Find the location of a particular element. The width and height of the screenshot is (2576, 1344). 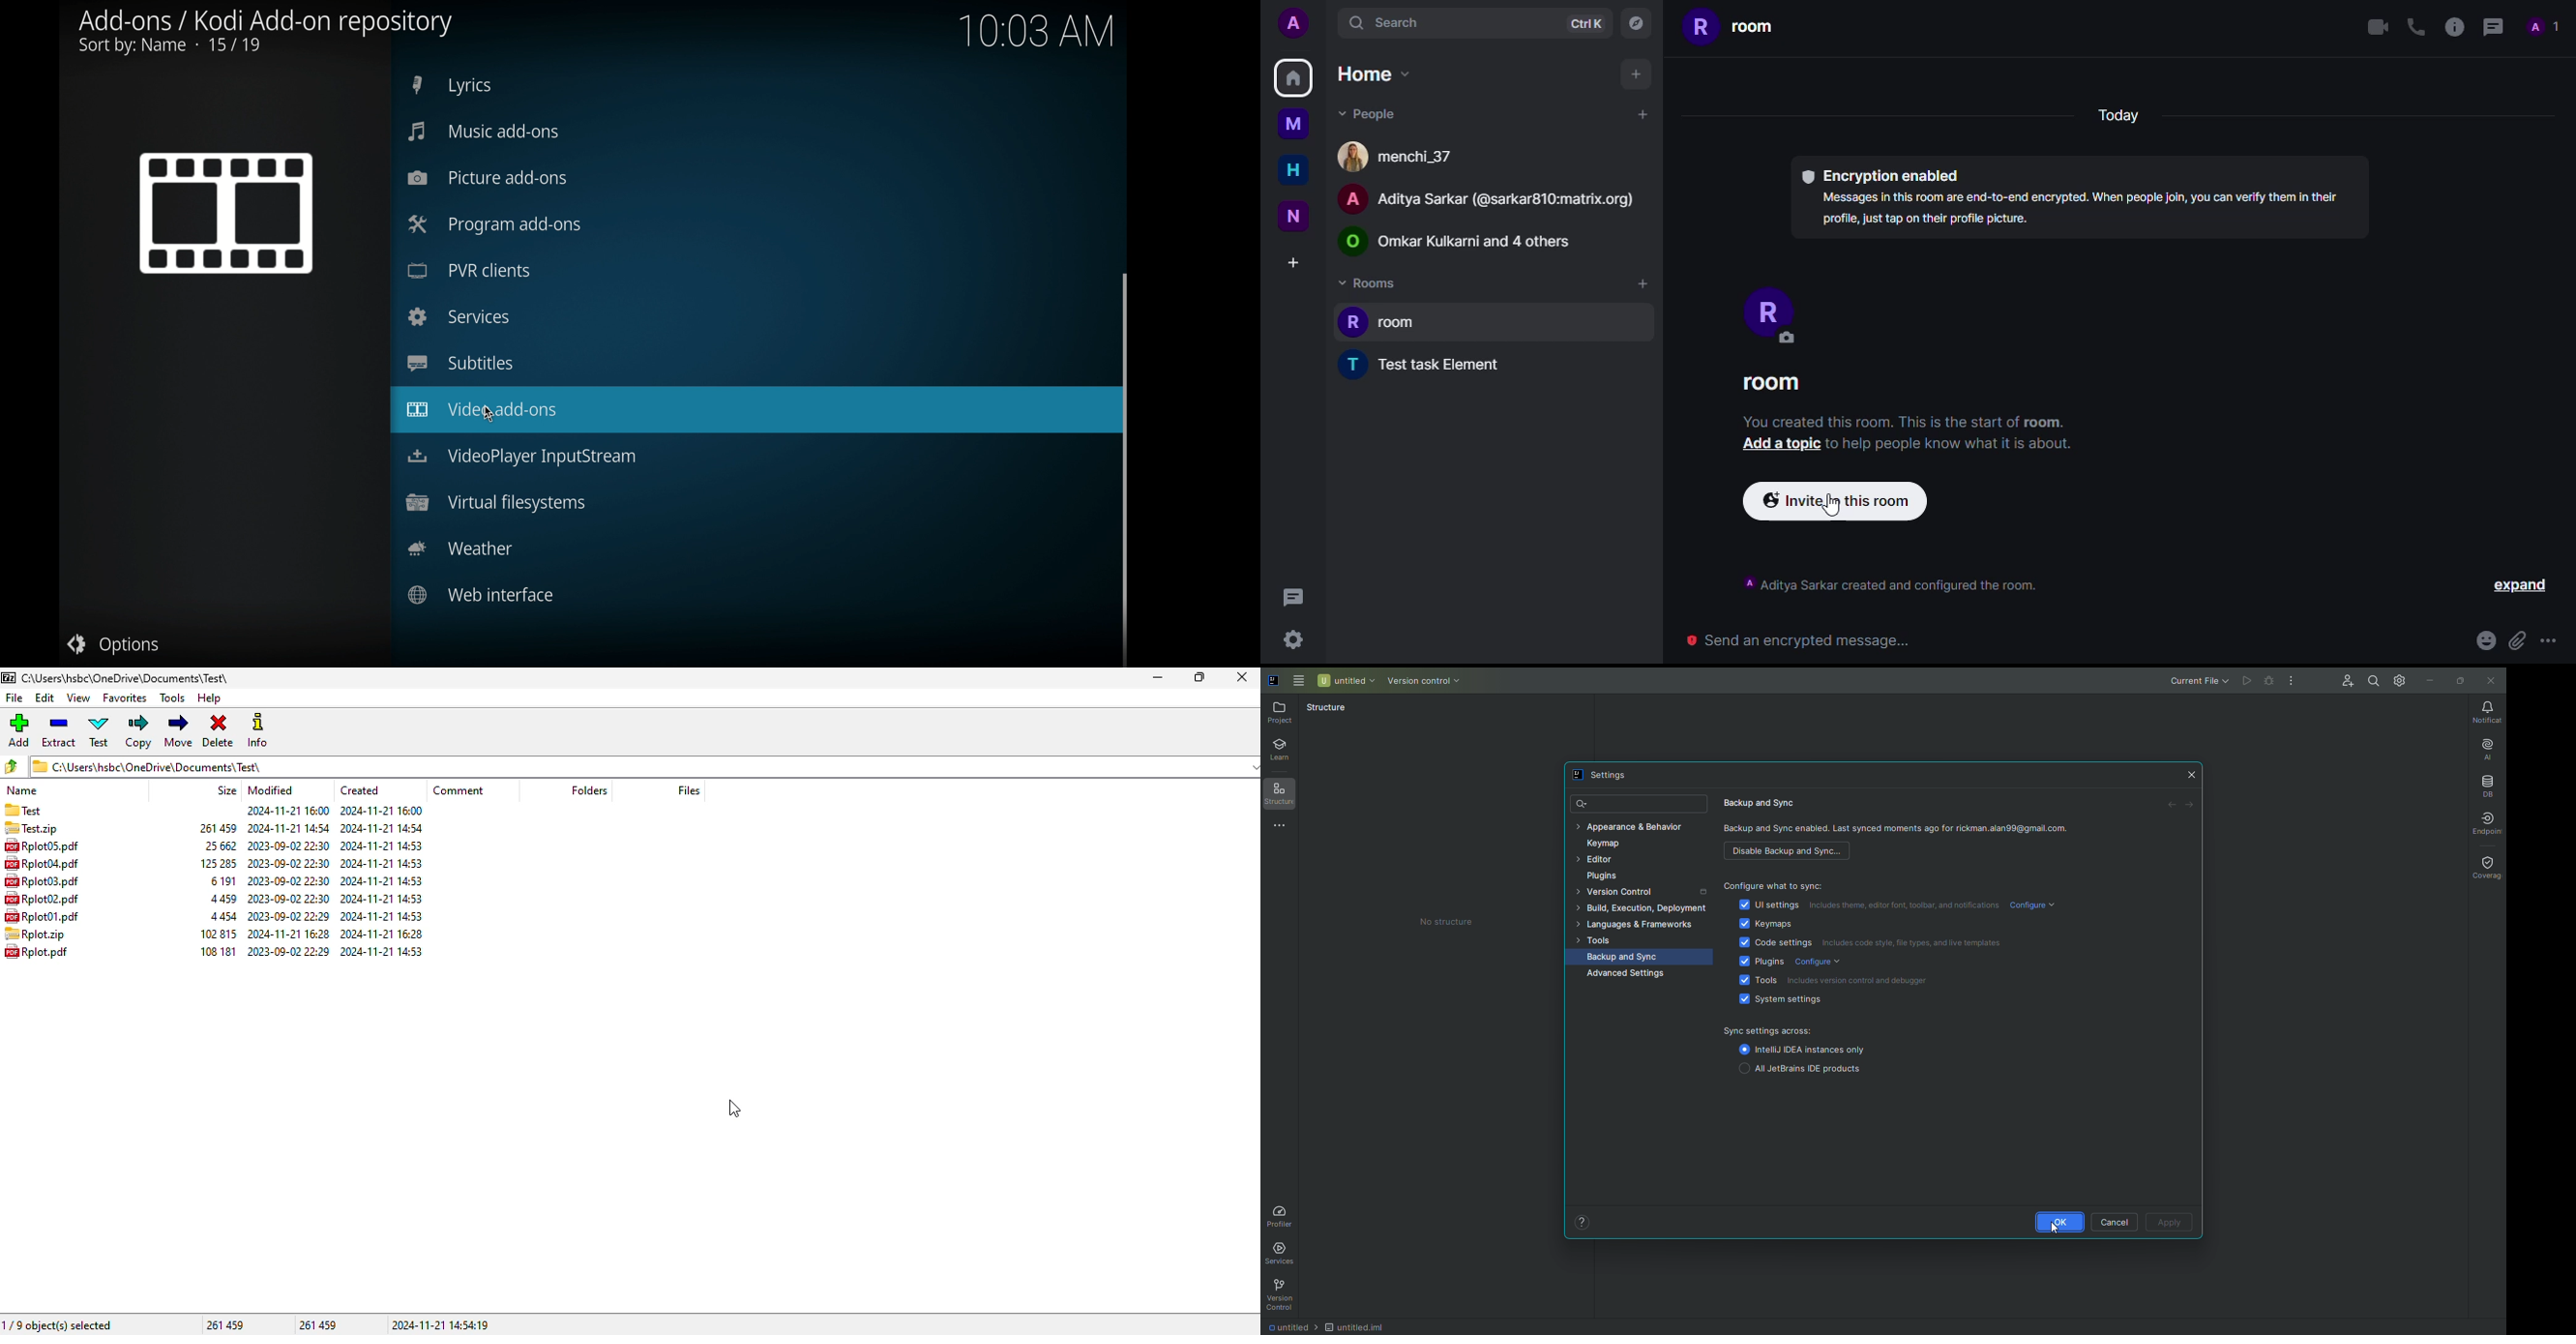

Database is located at coordinates (2488, 784).